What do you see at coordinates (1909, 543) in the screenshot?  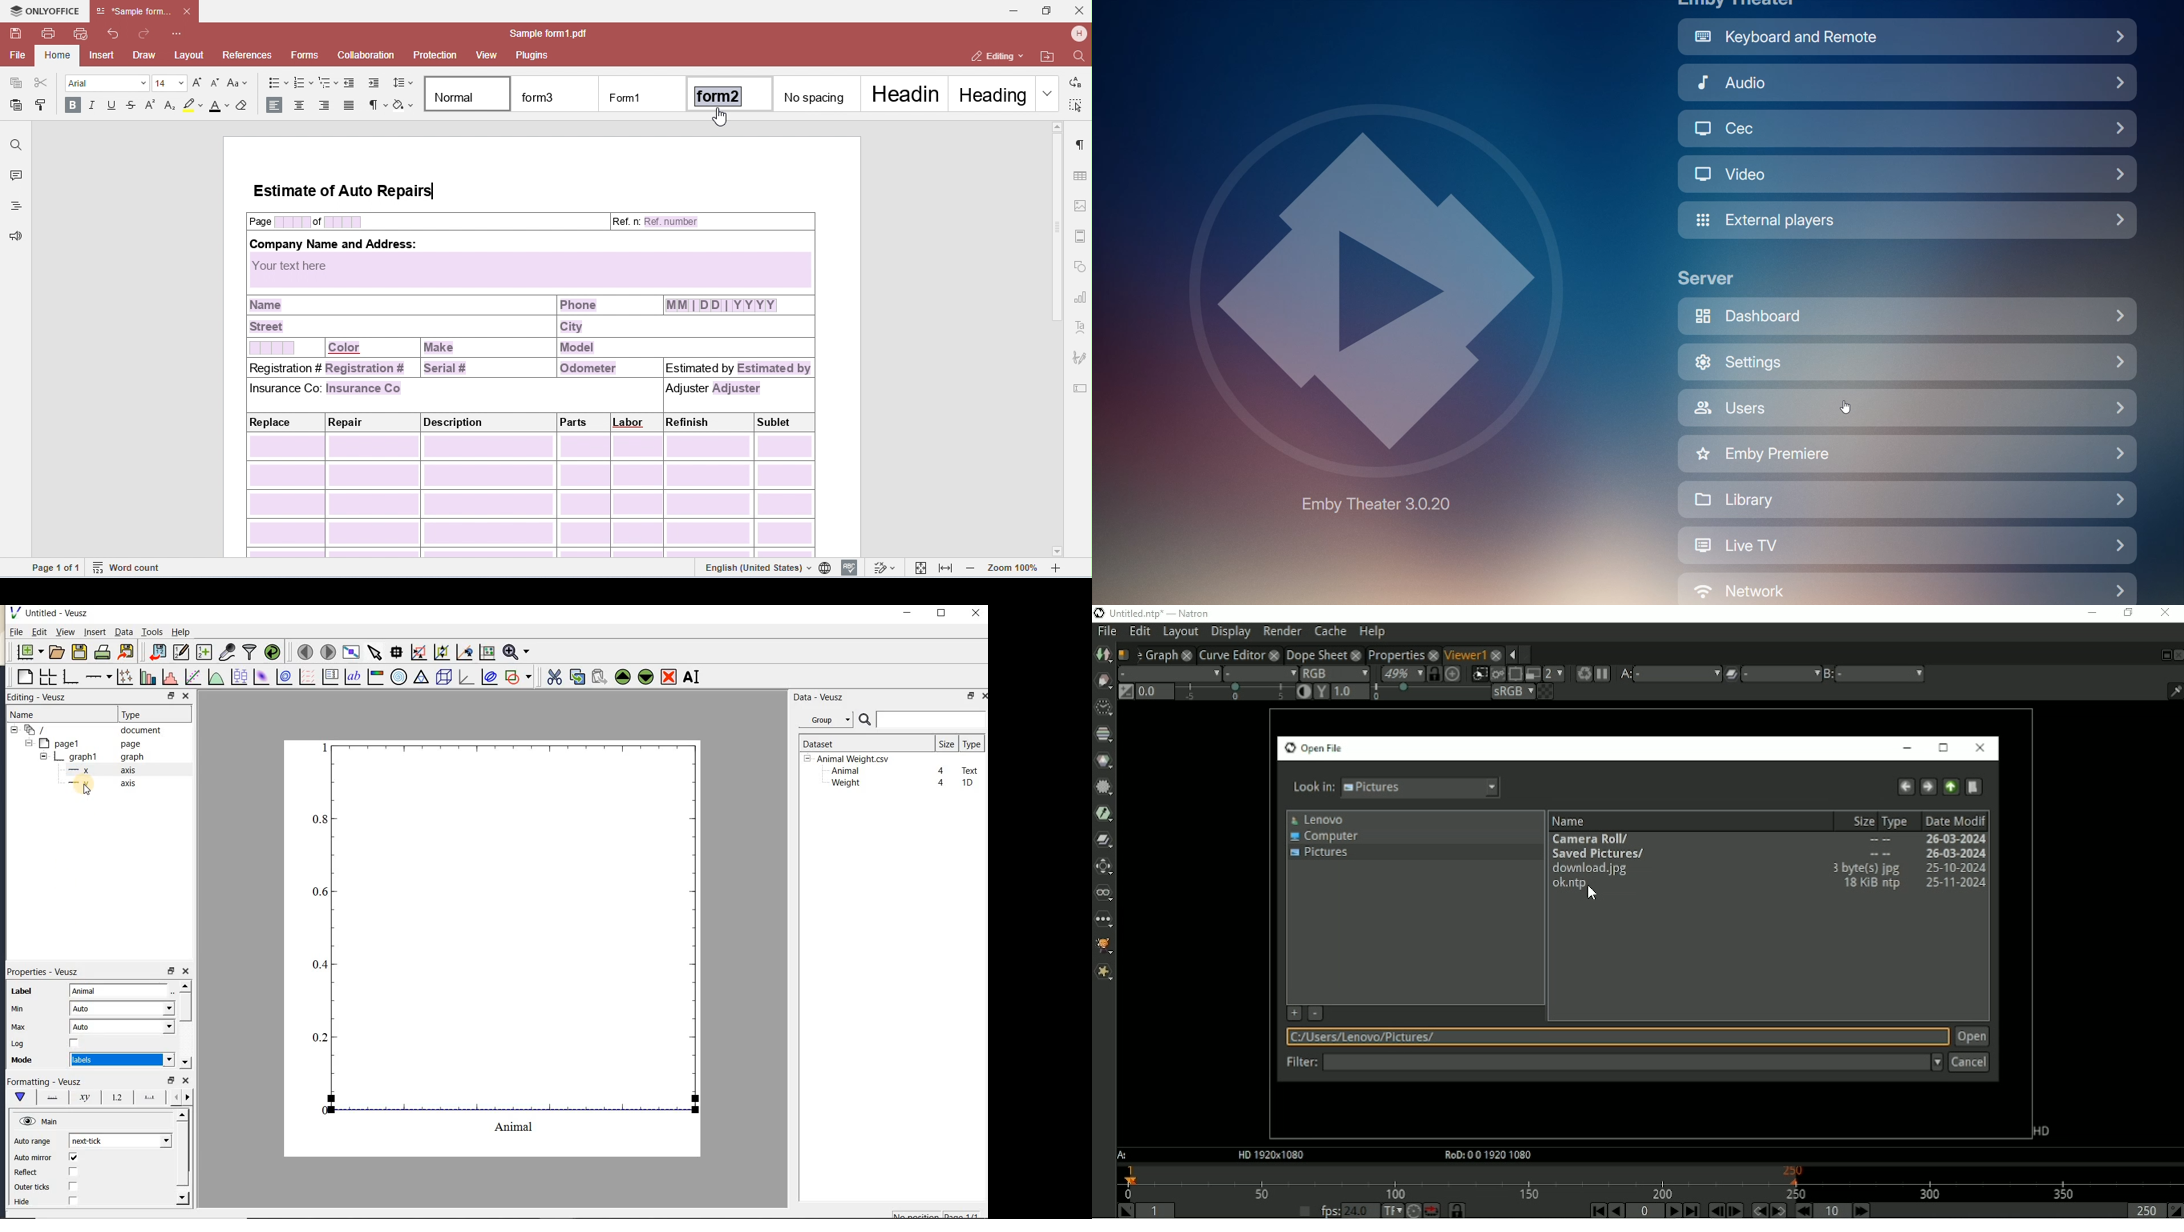 I see `Live TV` at bounding box center [1909, 543].